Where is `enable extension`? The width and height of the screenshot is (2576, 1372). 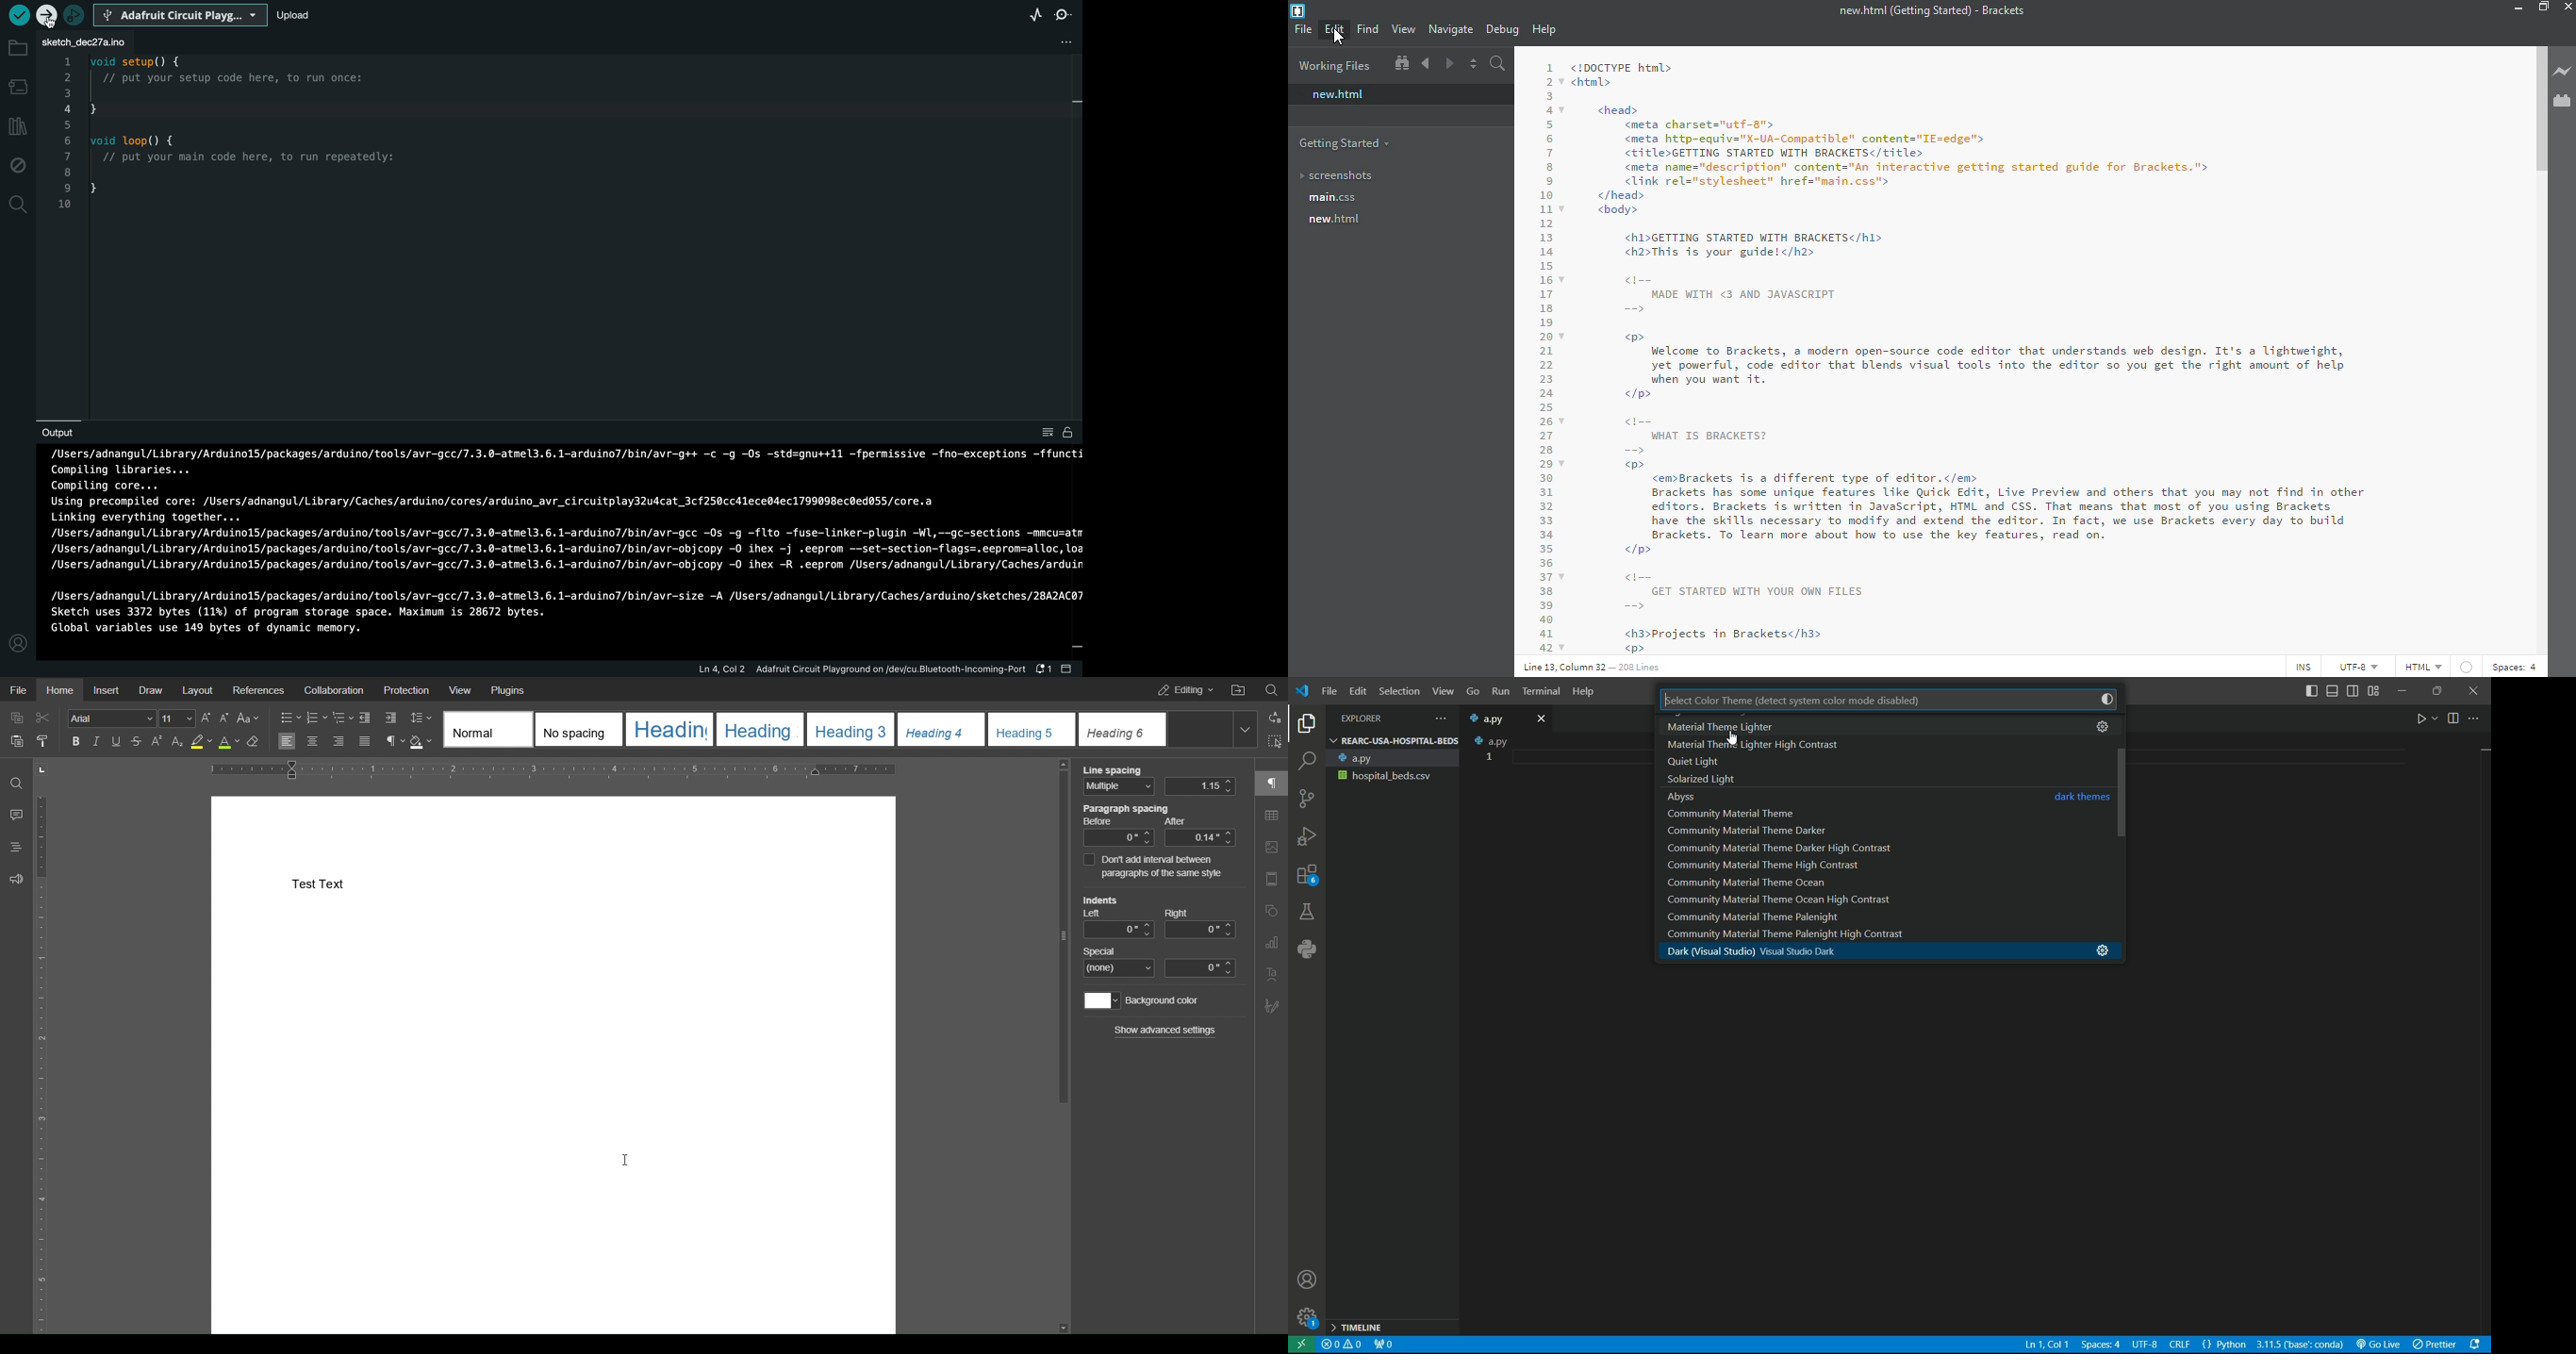 enable extension is located at coordinates (2562, 100).